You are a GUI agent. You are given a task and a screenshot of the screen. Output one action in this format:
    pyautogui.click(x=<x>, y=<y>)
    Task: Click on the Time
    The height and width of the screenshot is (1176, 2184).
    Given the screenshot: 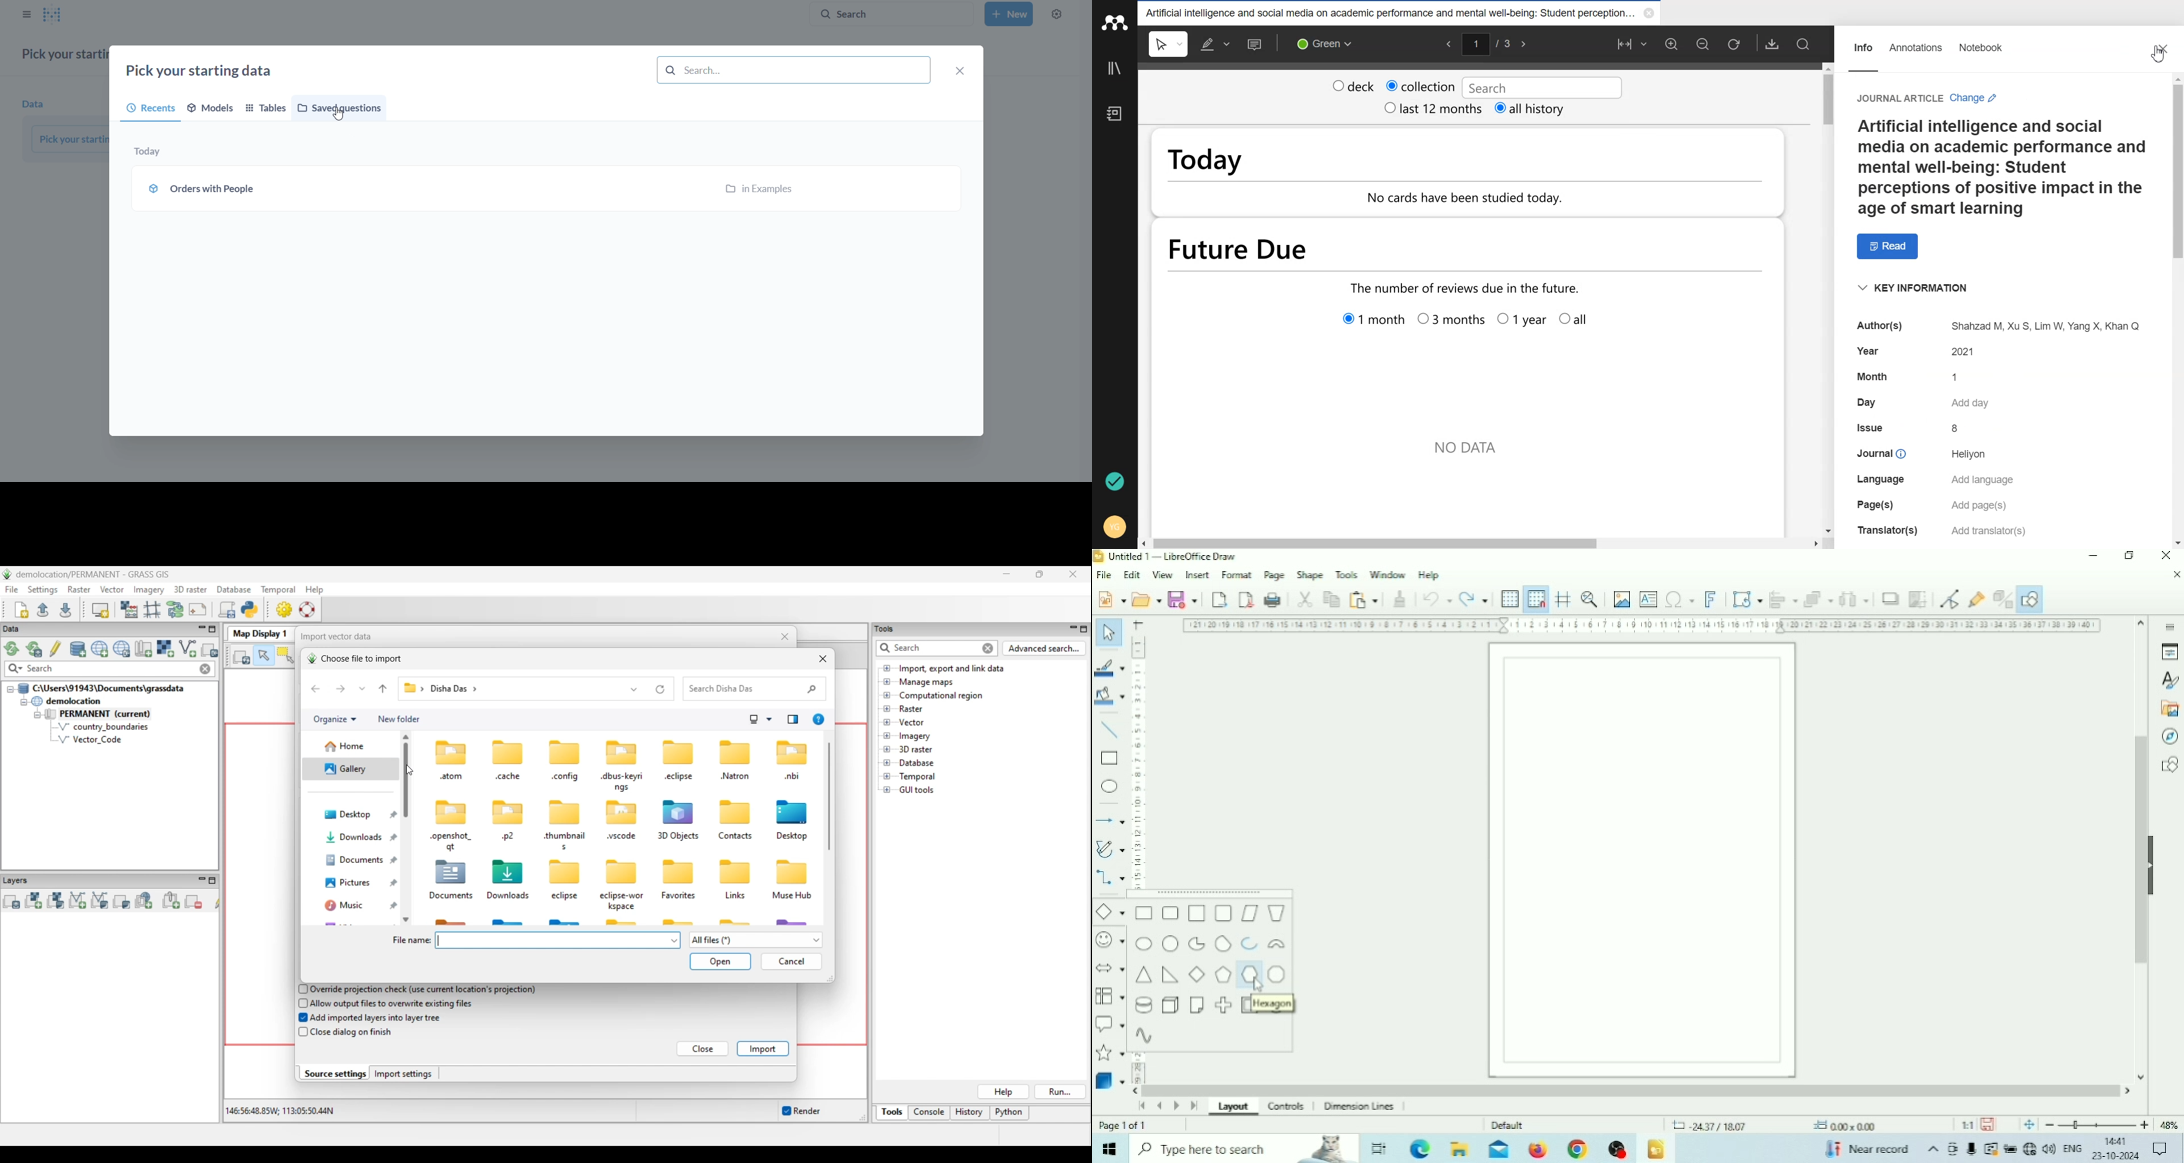 What is the action you would take?
    pyautogui.click(x=2118, y=1141)
    